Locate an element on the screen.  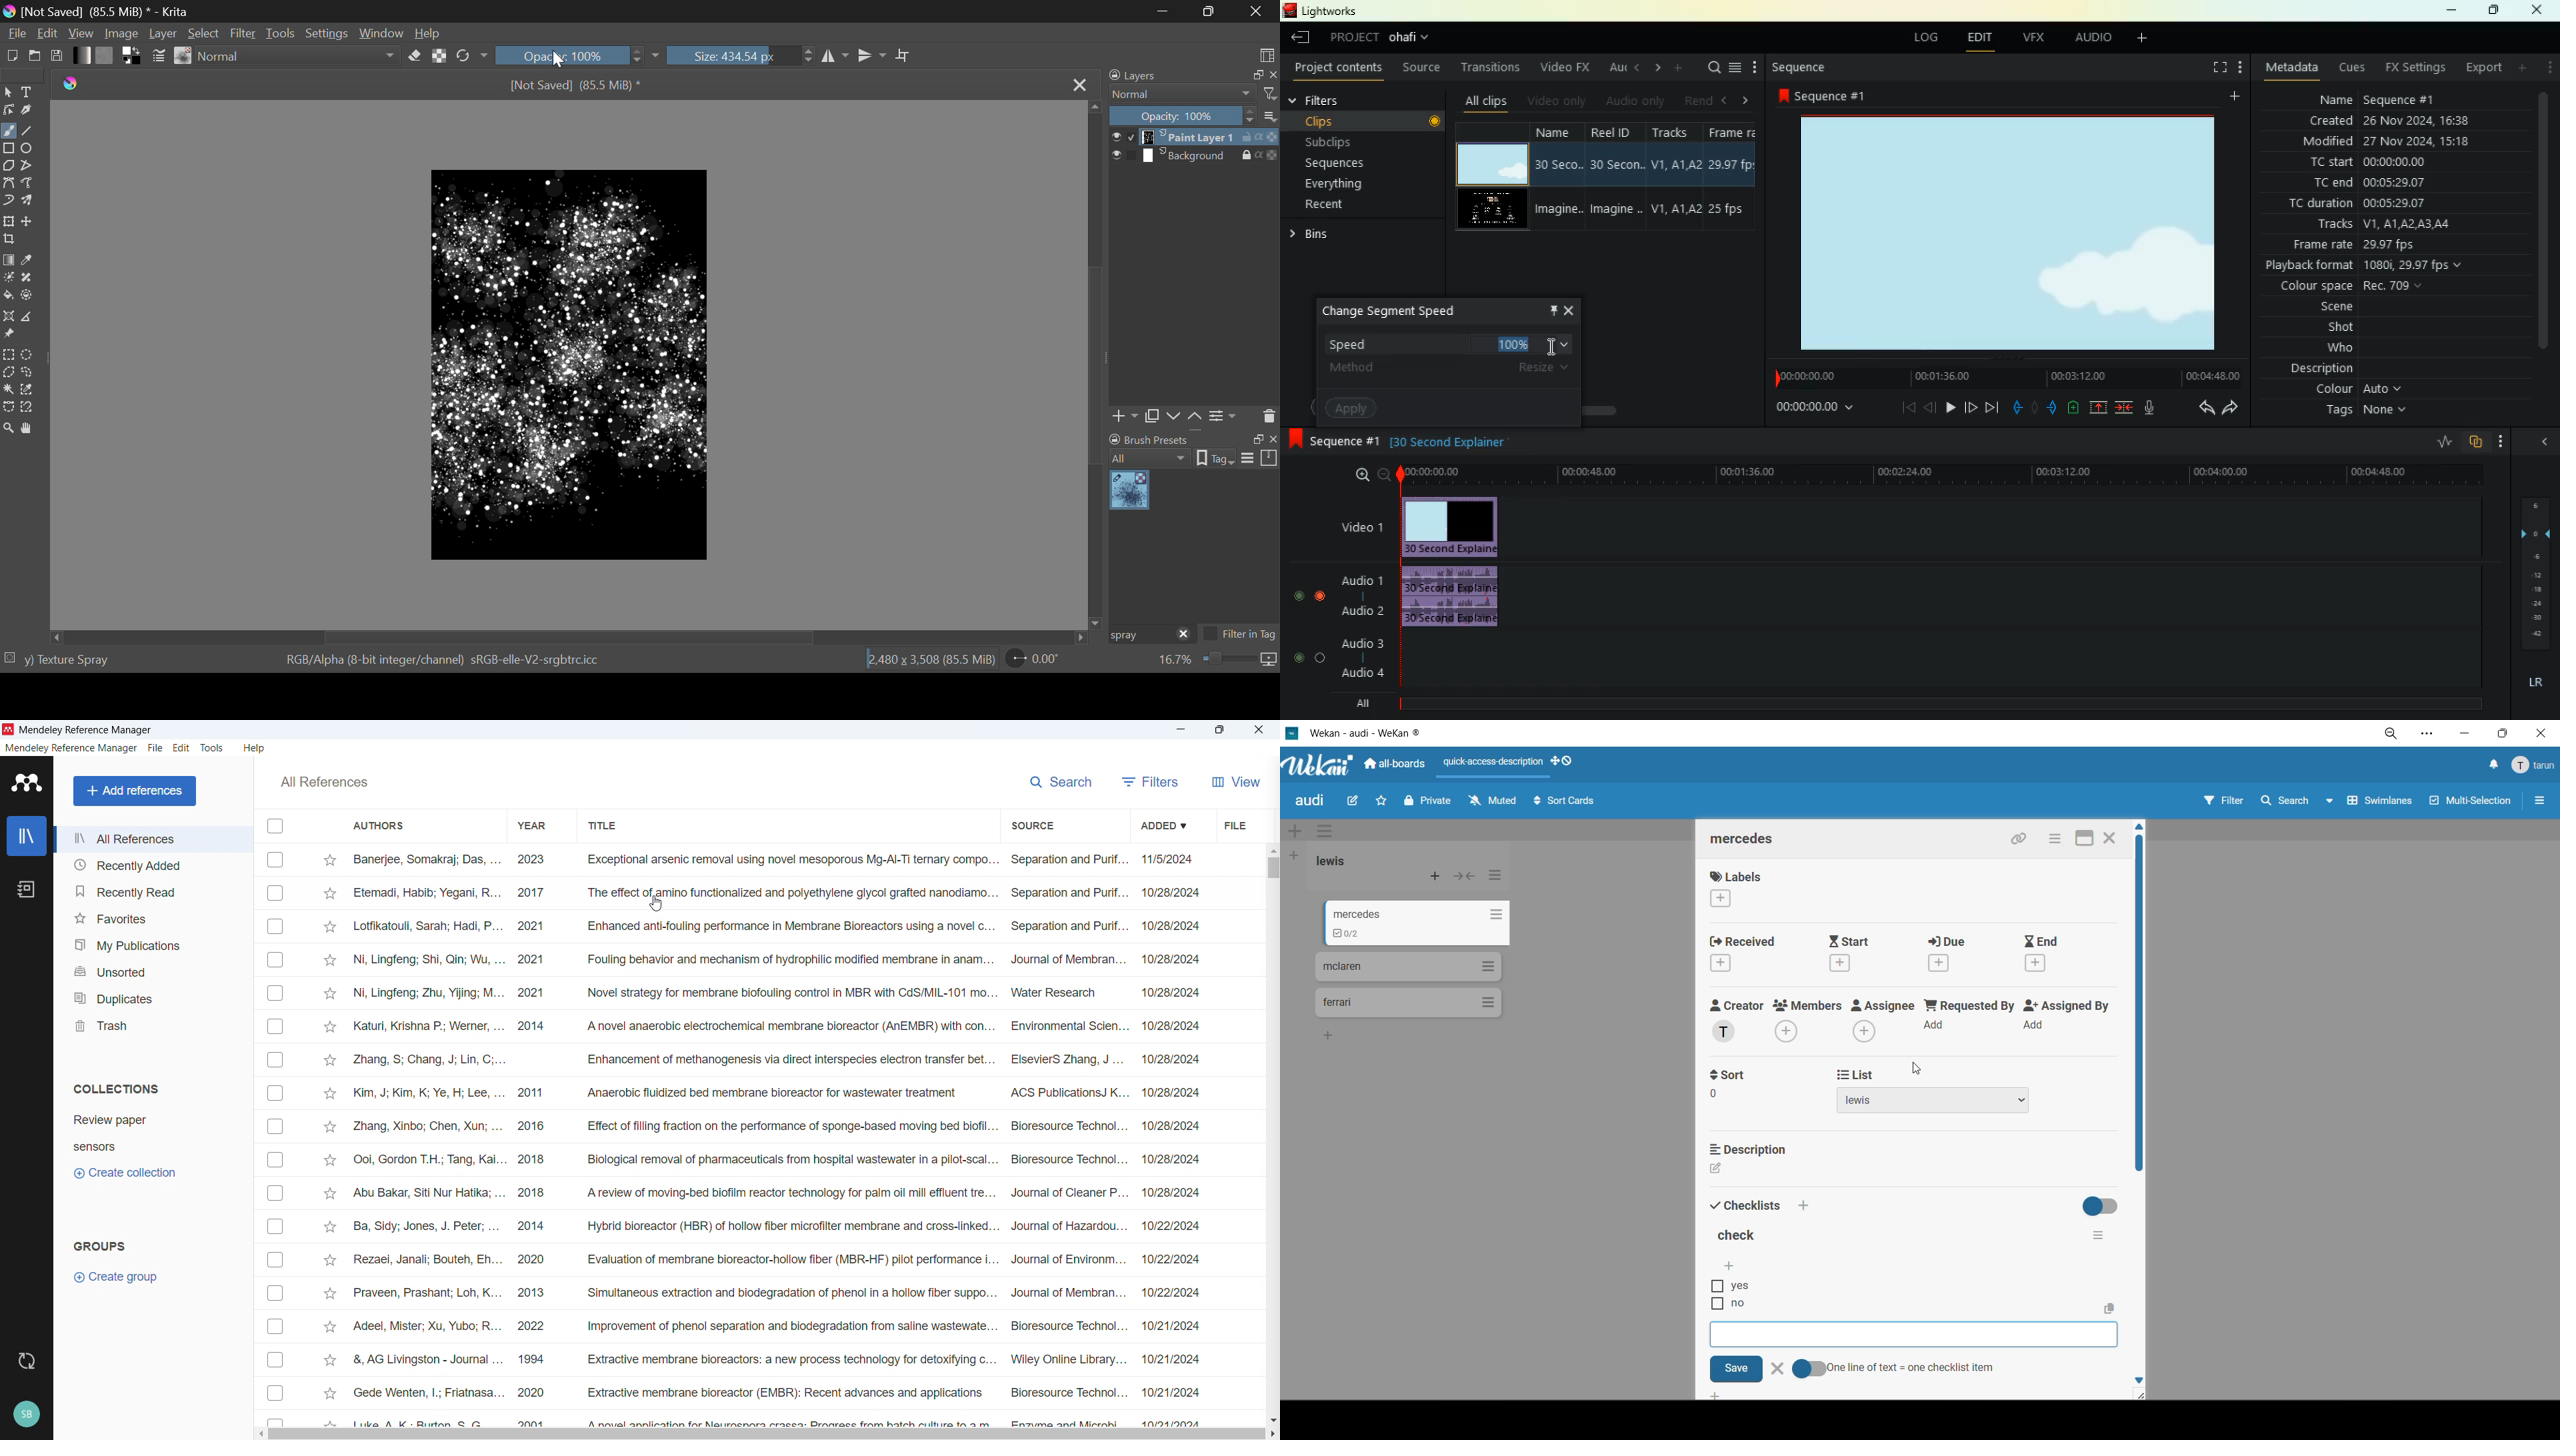
battery is located at coordinates (2072, 409).